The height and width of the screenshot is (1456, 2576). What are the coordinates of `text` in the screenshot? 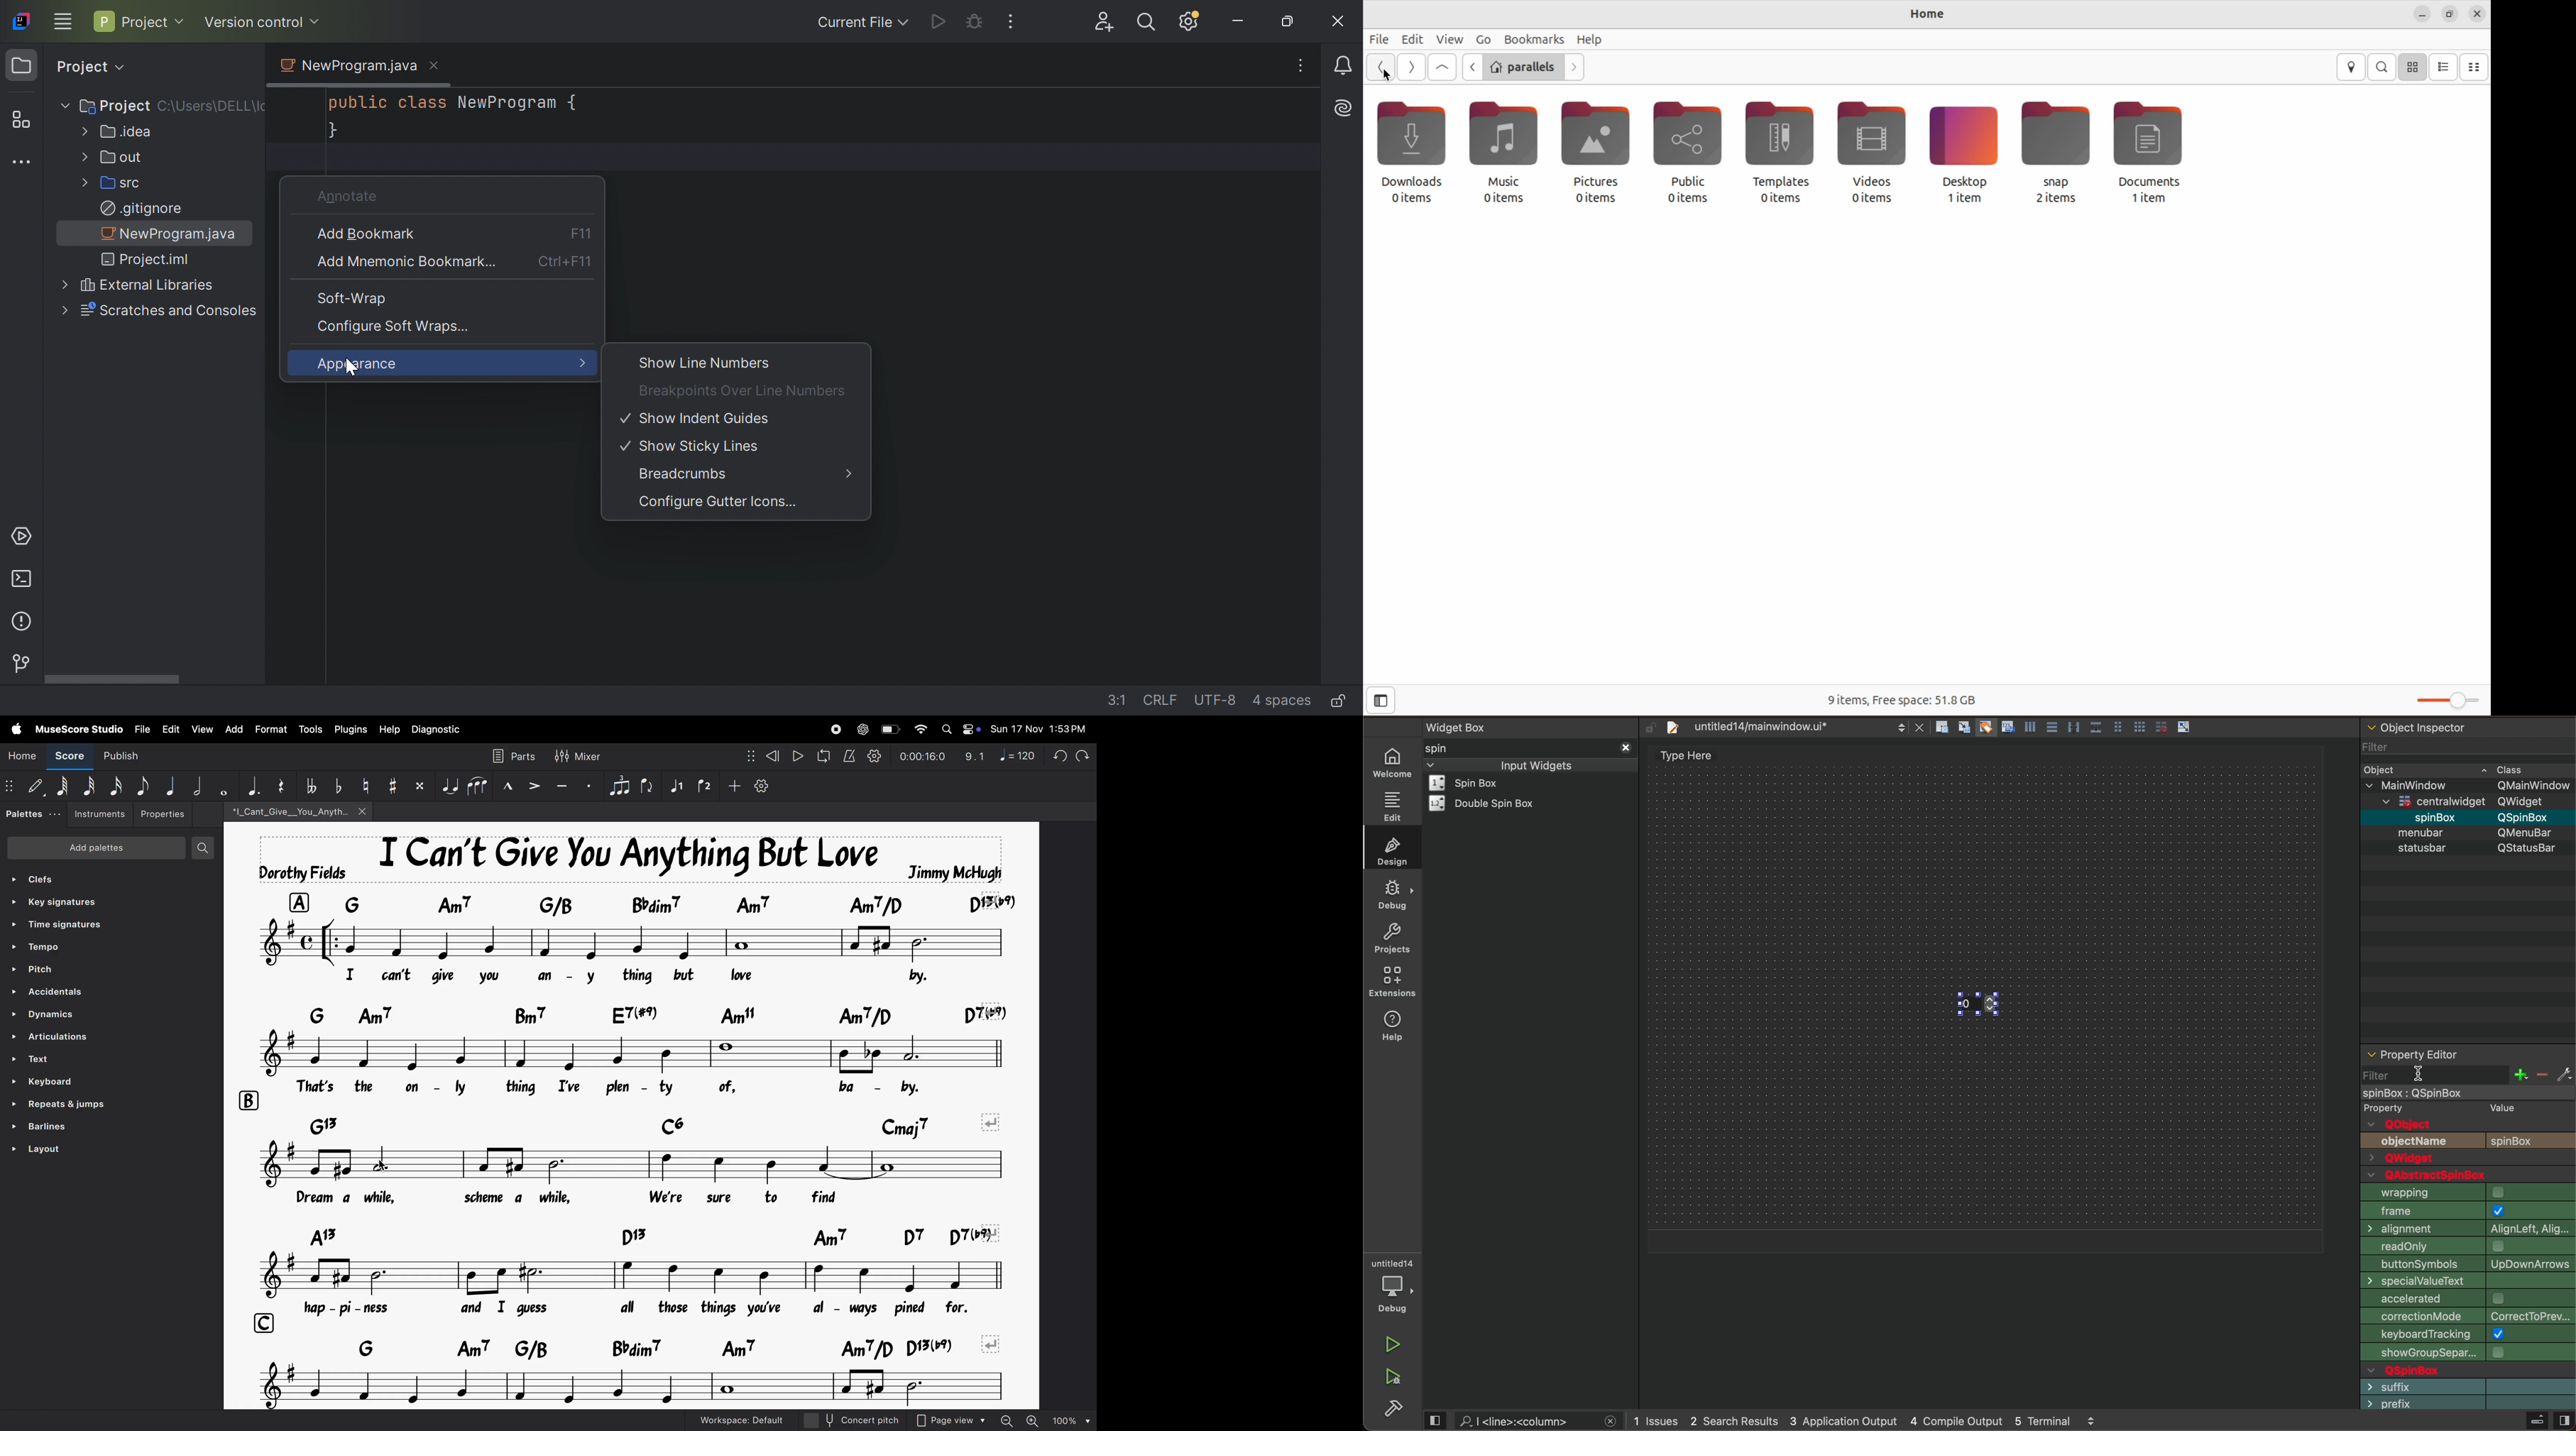 It's located at (2404, 1124).